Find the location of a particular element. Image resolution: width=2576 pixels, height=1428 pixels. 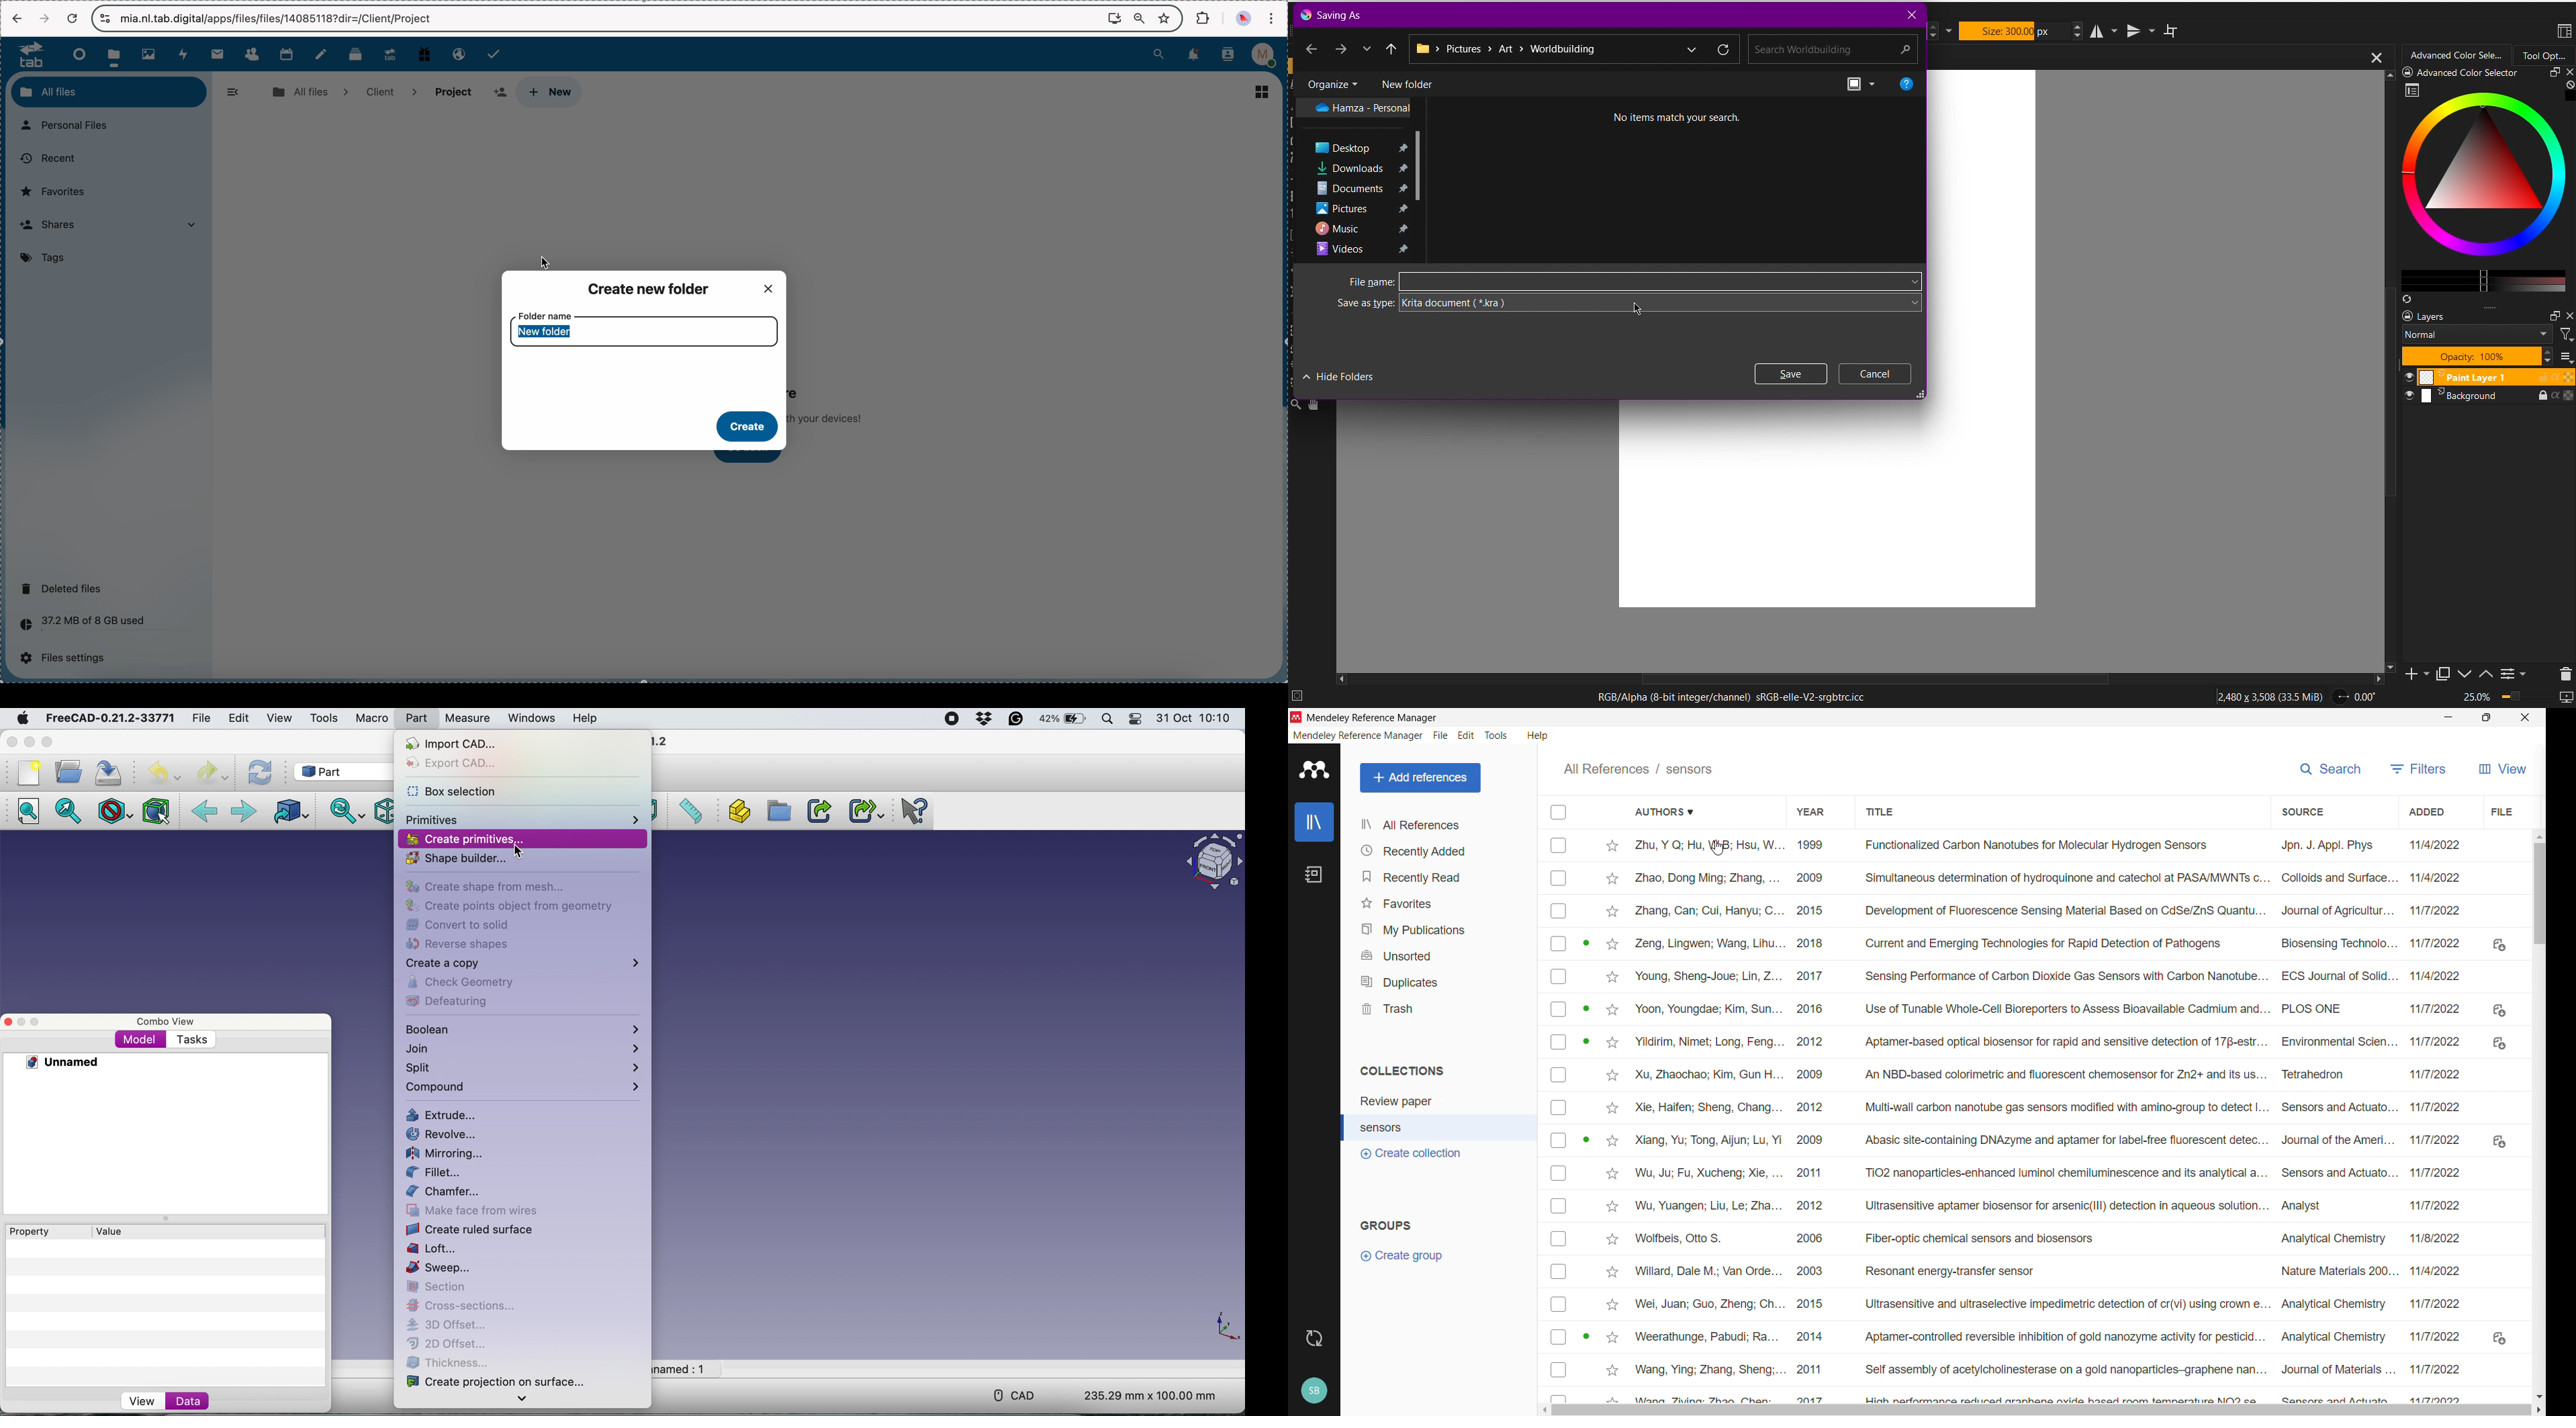

Logo  is located at coordinates (1314, 770).